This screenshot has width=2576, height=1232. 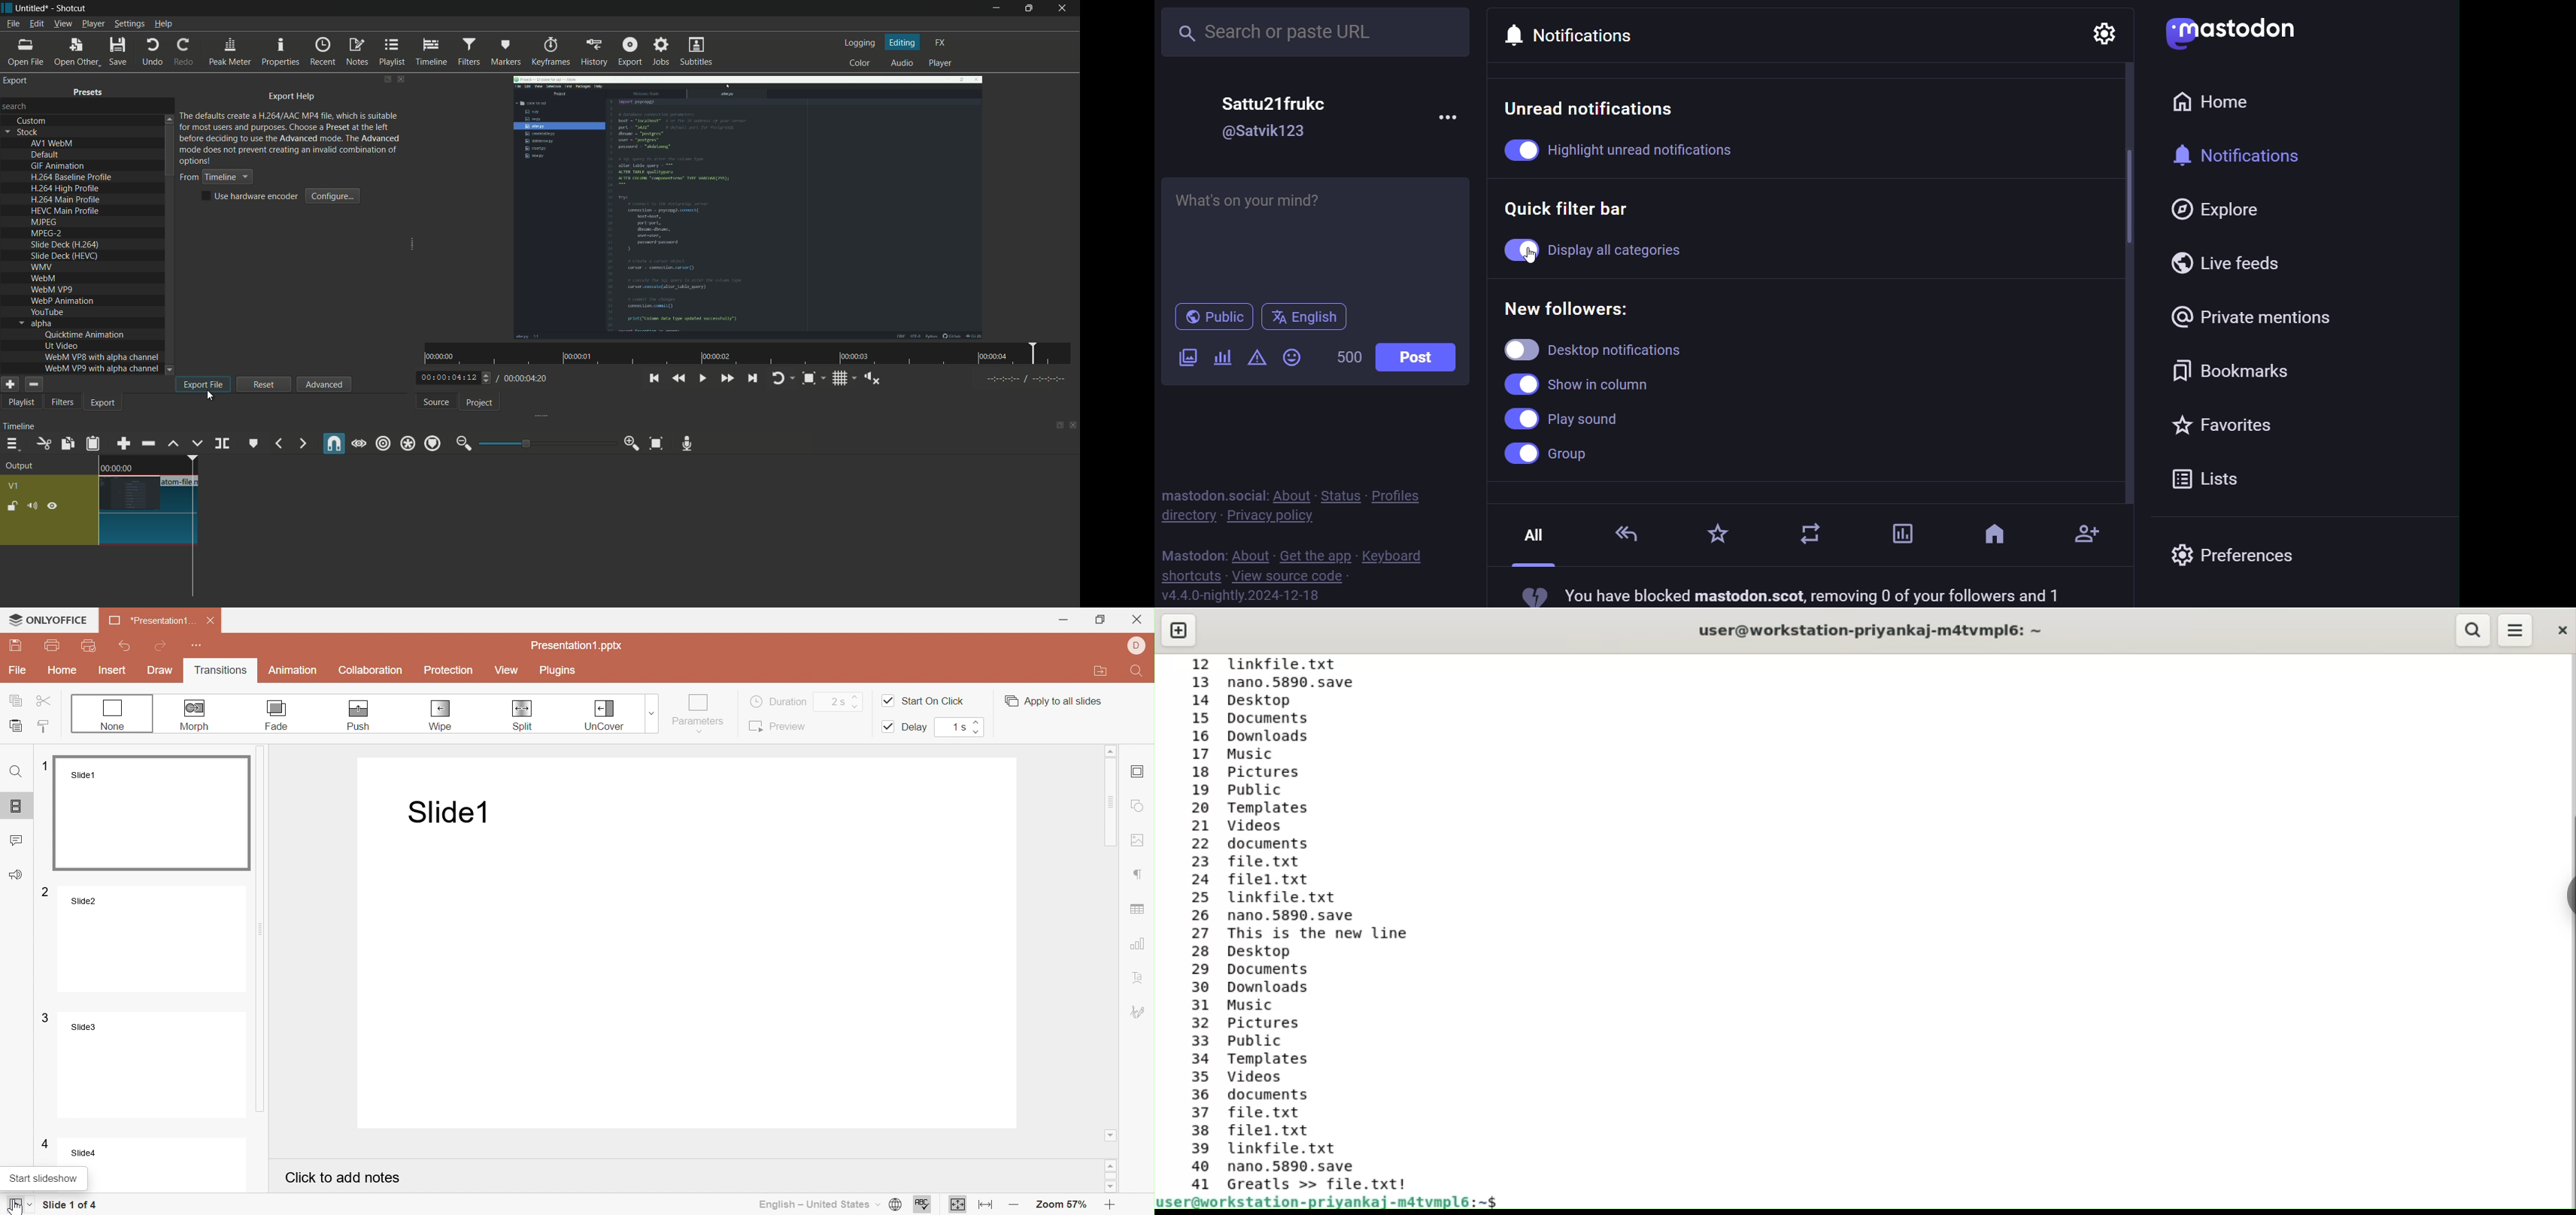 What do you see at coordinates (45, 280) in the screenshot?
I see `webm` at bounding box center [45, 280].